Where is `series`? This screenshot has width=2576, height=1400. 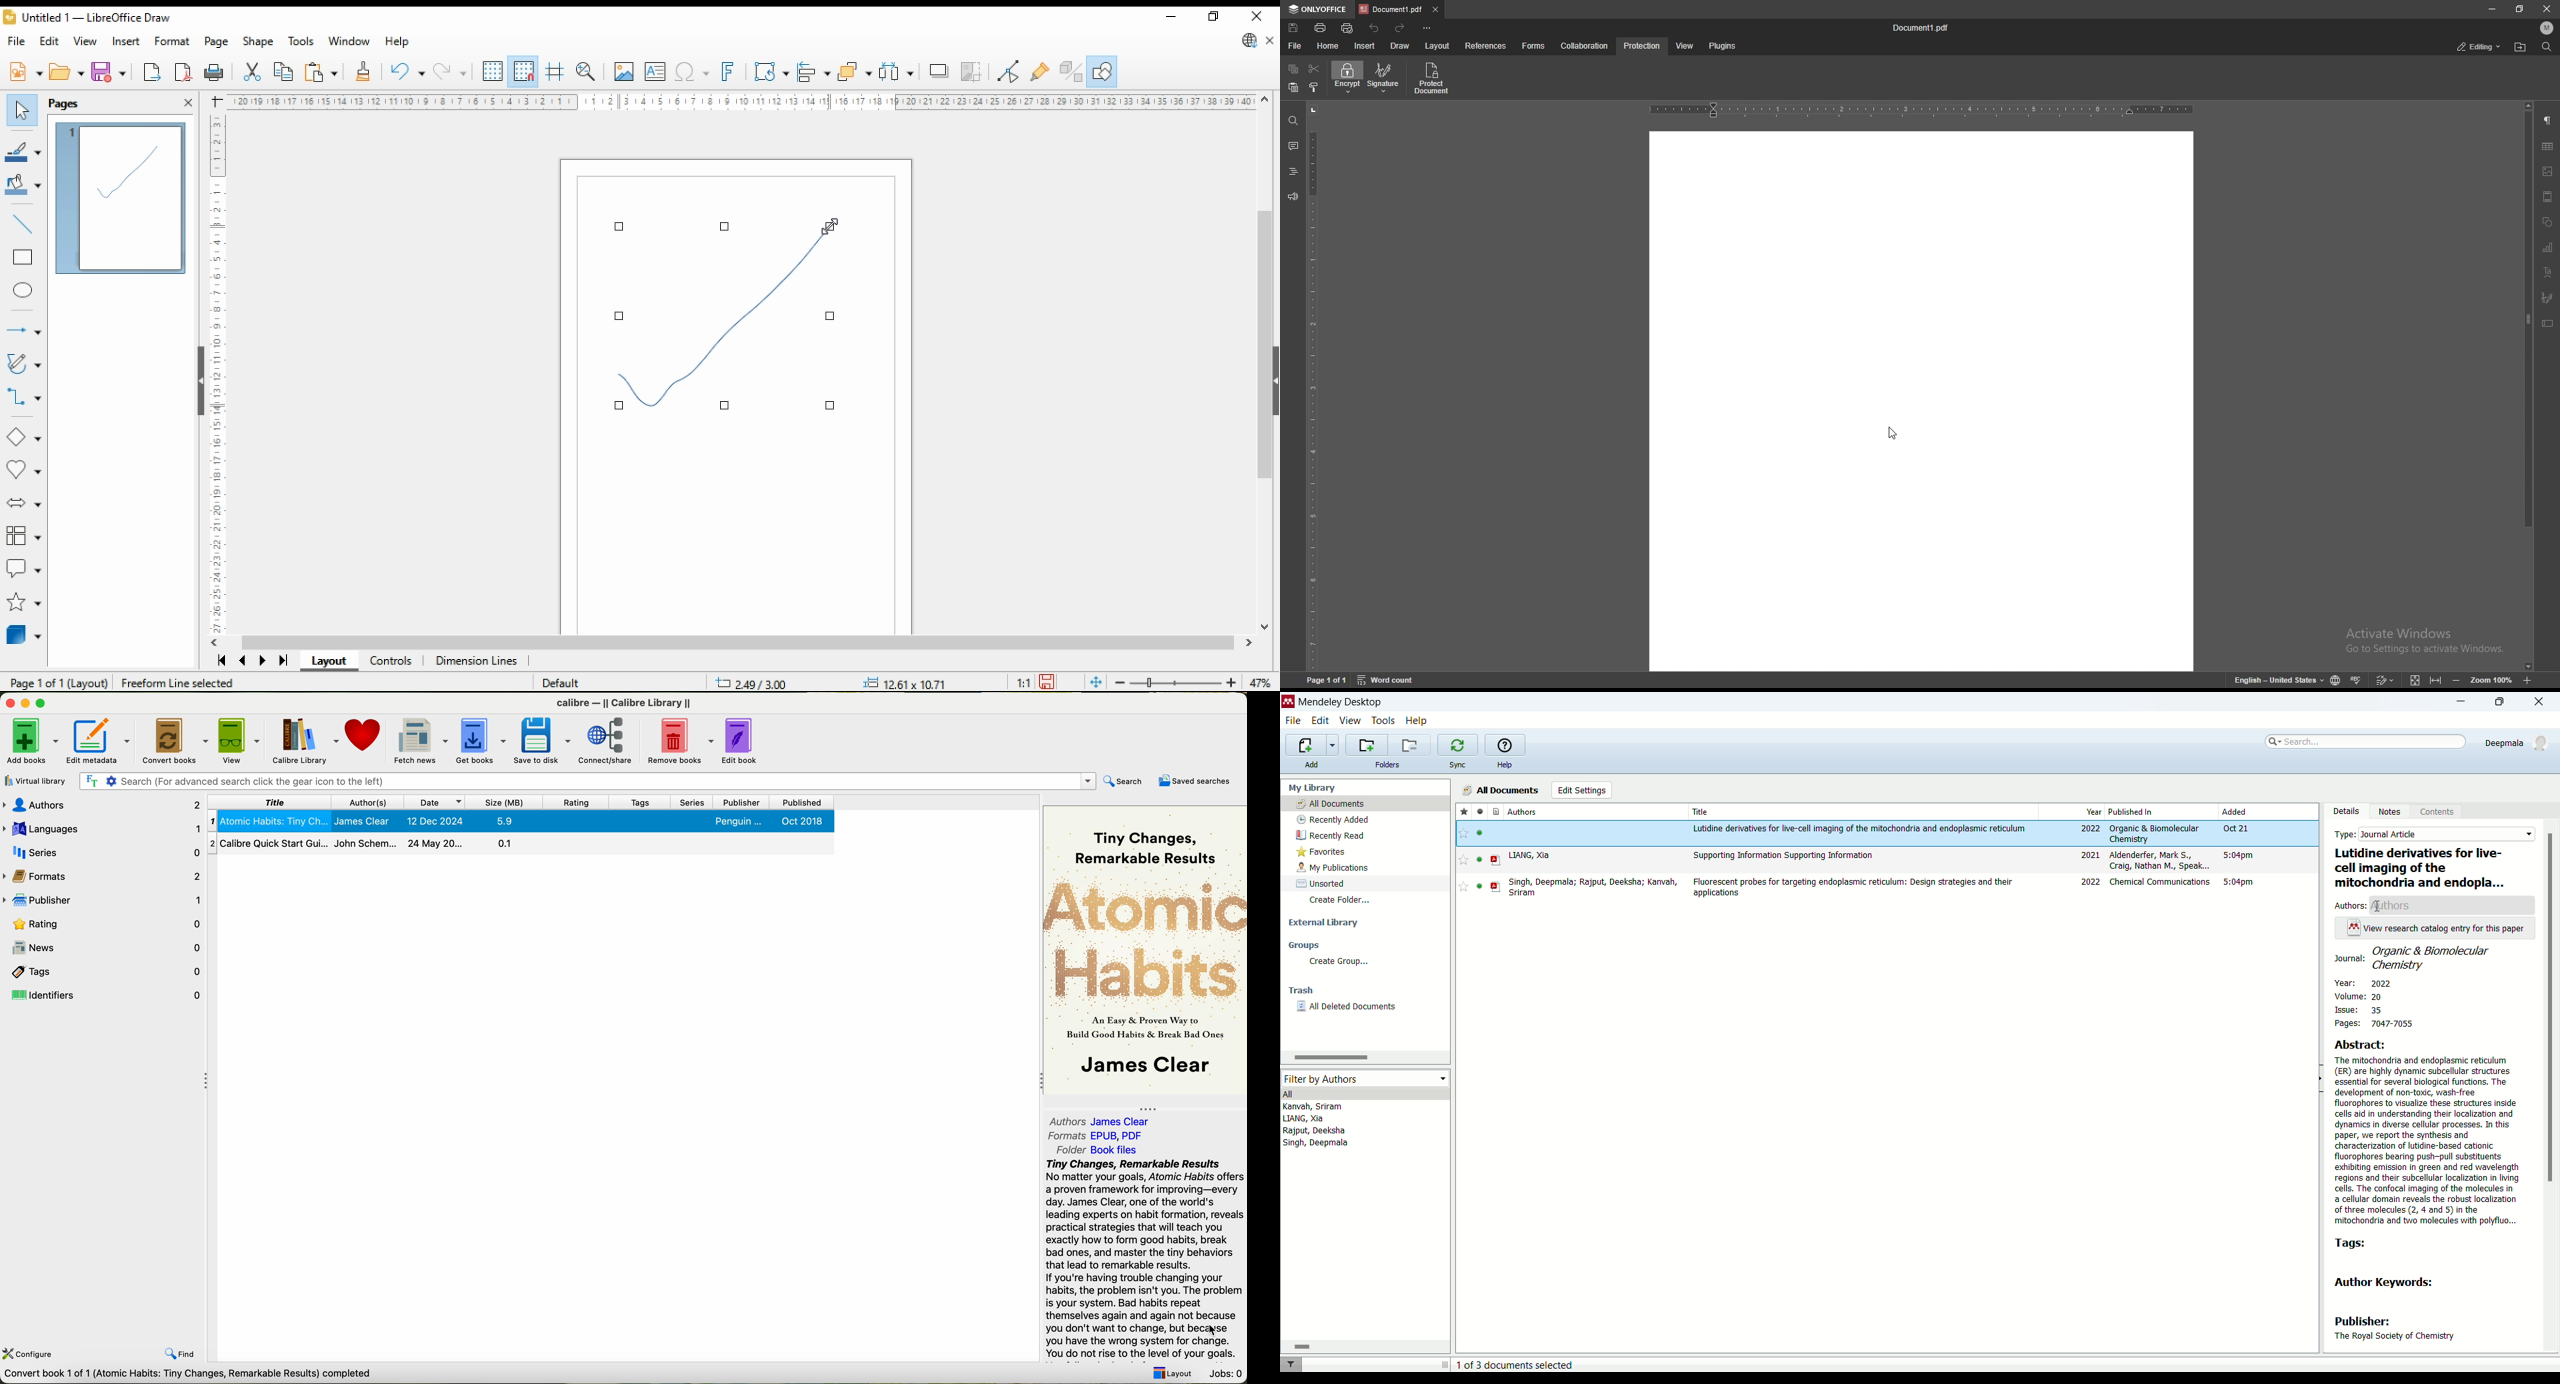 series is located at coordinates (101, 851).